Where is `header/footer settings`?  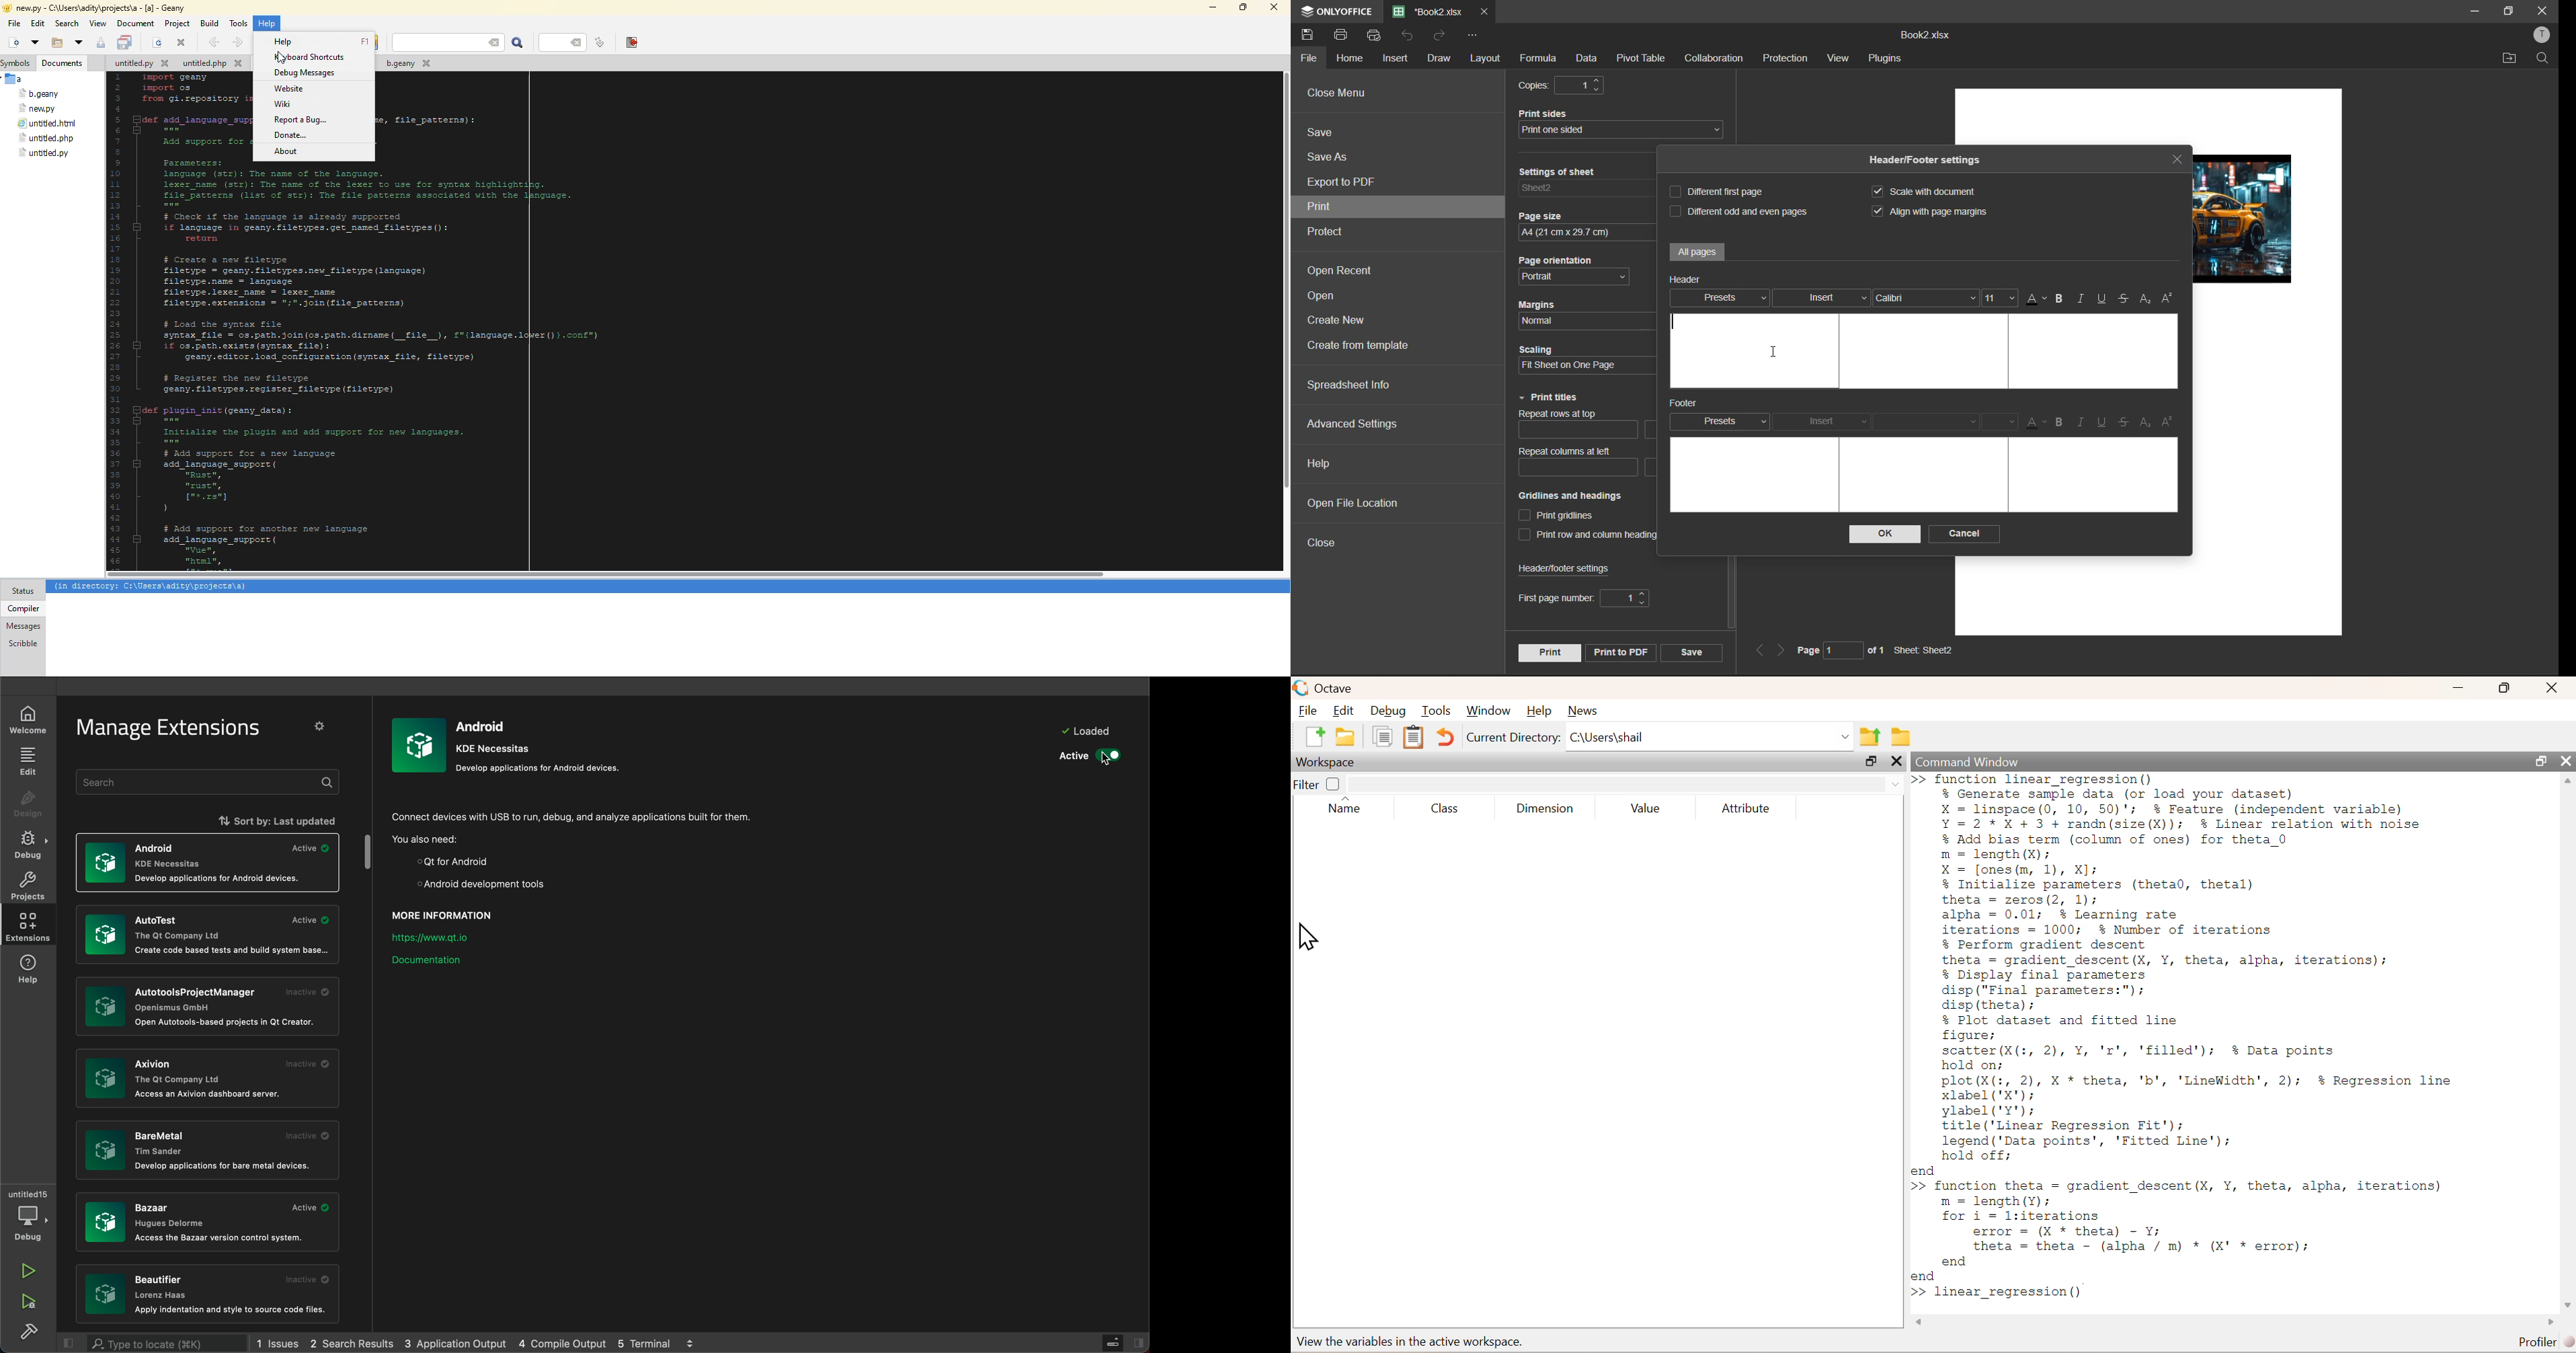 header/footer settings is located at coordinates (1571, 568).